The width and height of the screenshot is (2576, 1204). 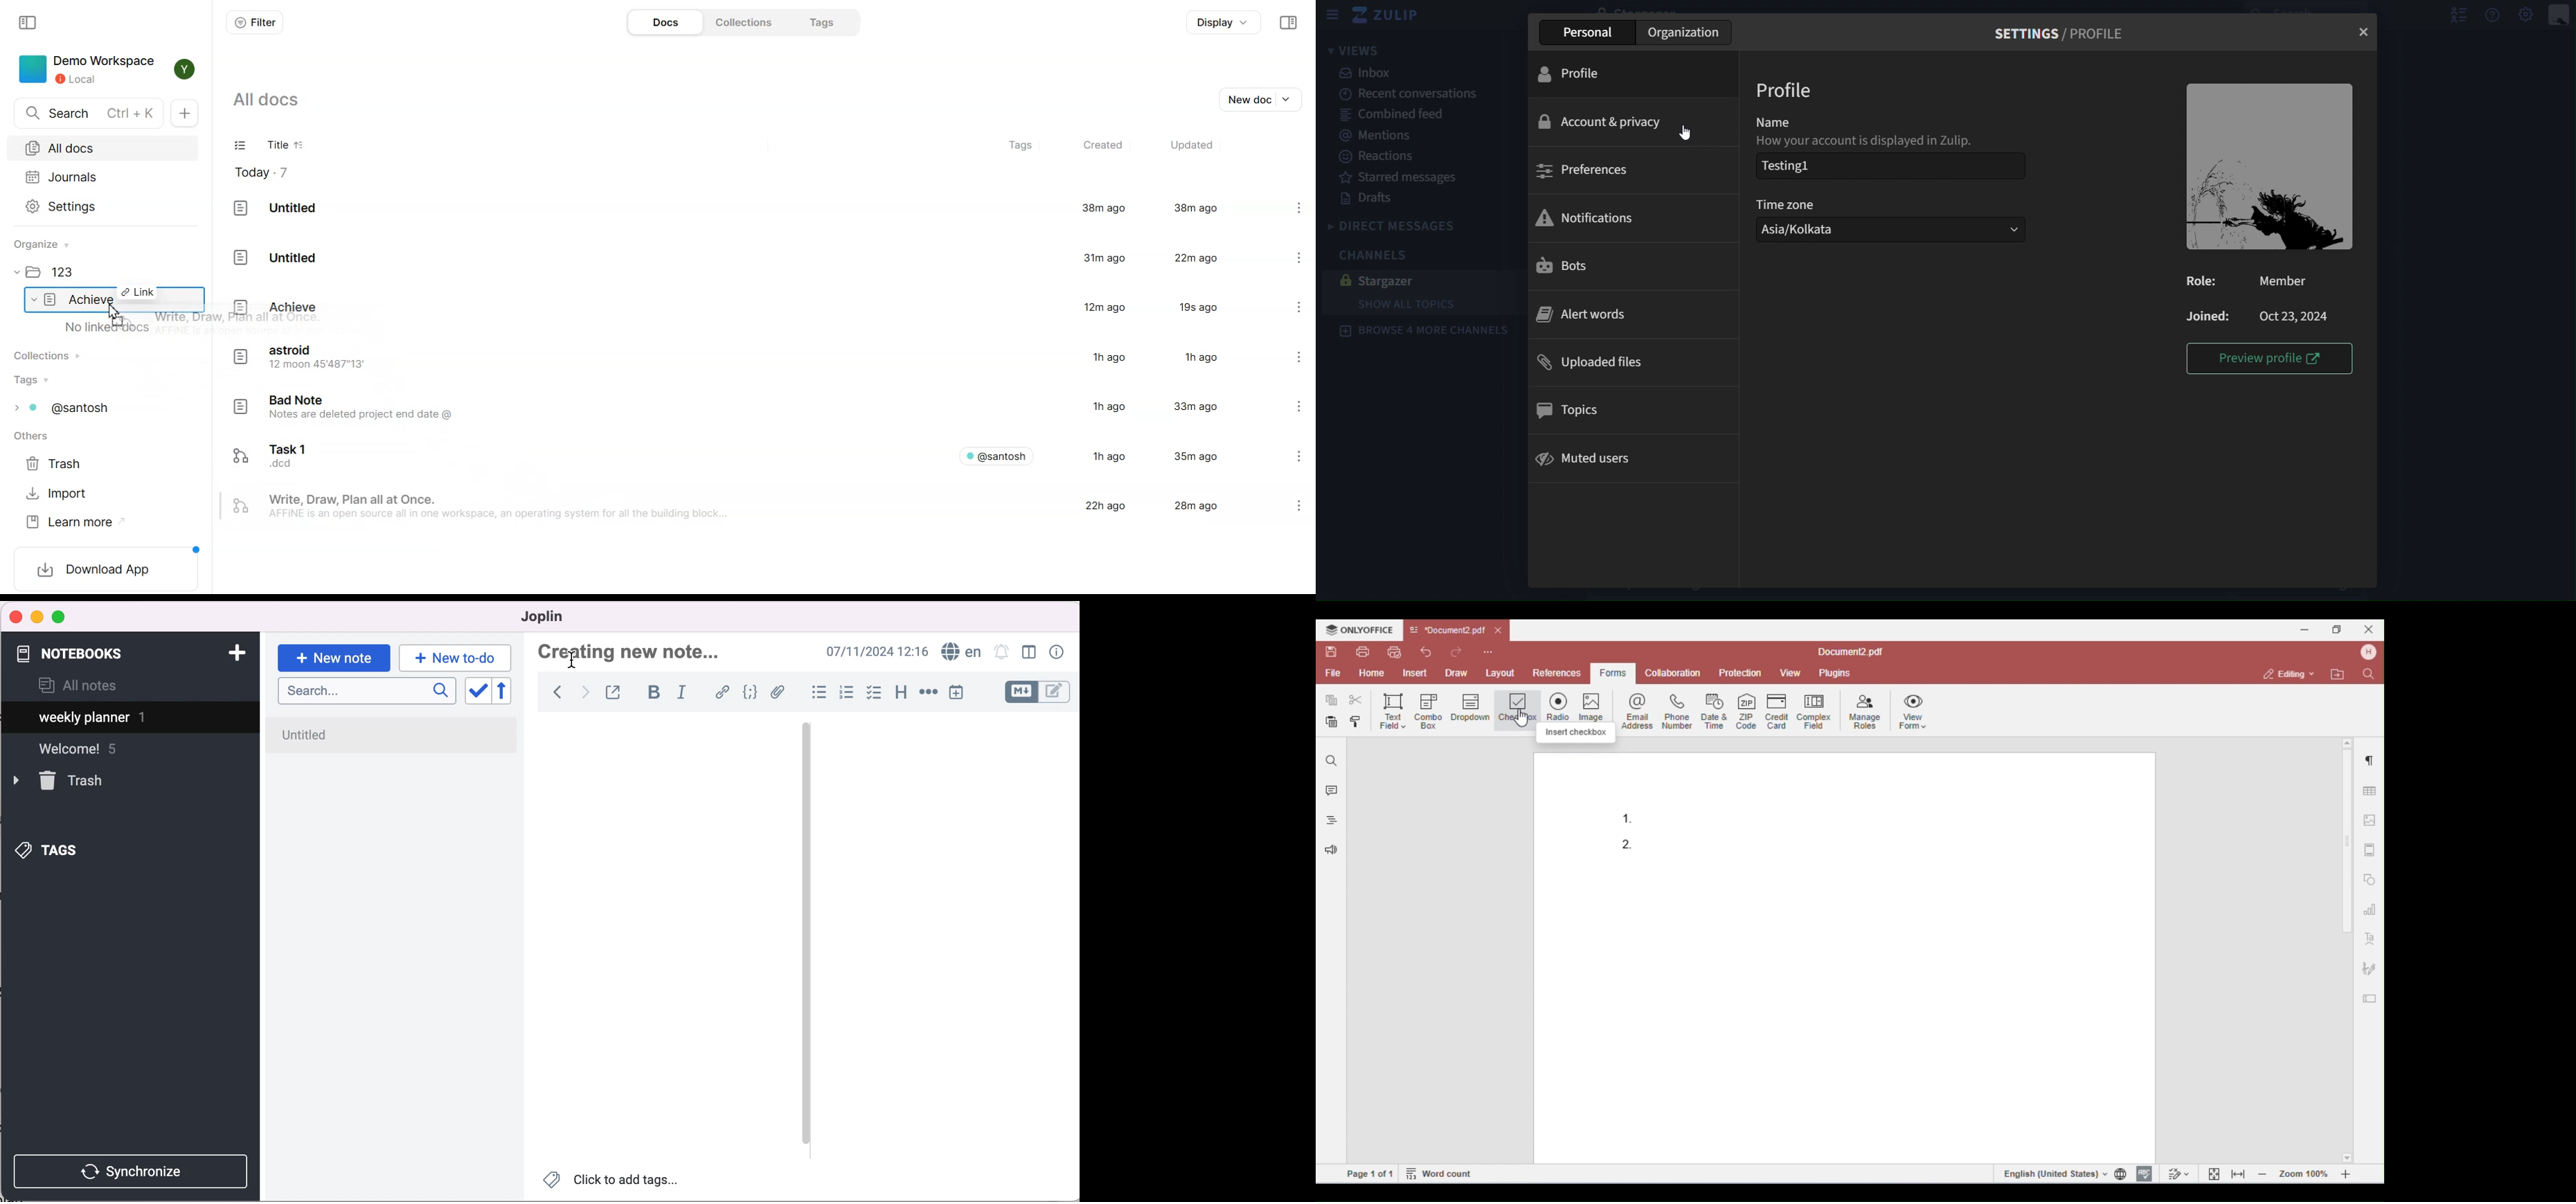 I want to click on reverse sort order, so click(x=511, y=693).